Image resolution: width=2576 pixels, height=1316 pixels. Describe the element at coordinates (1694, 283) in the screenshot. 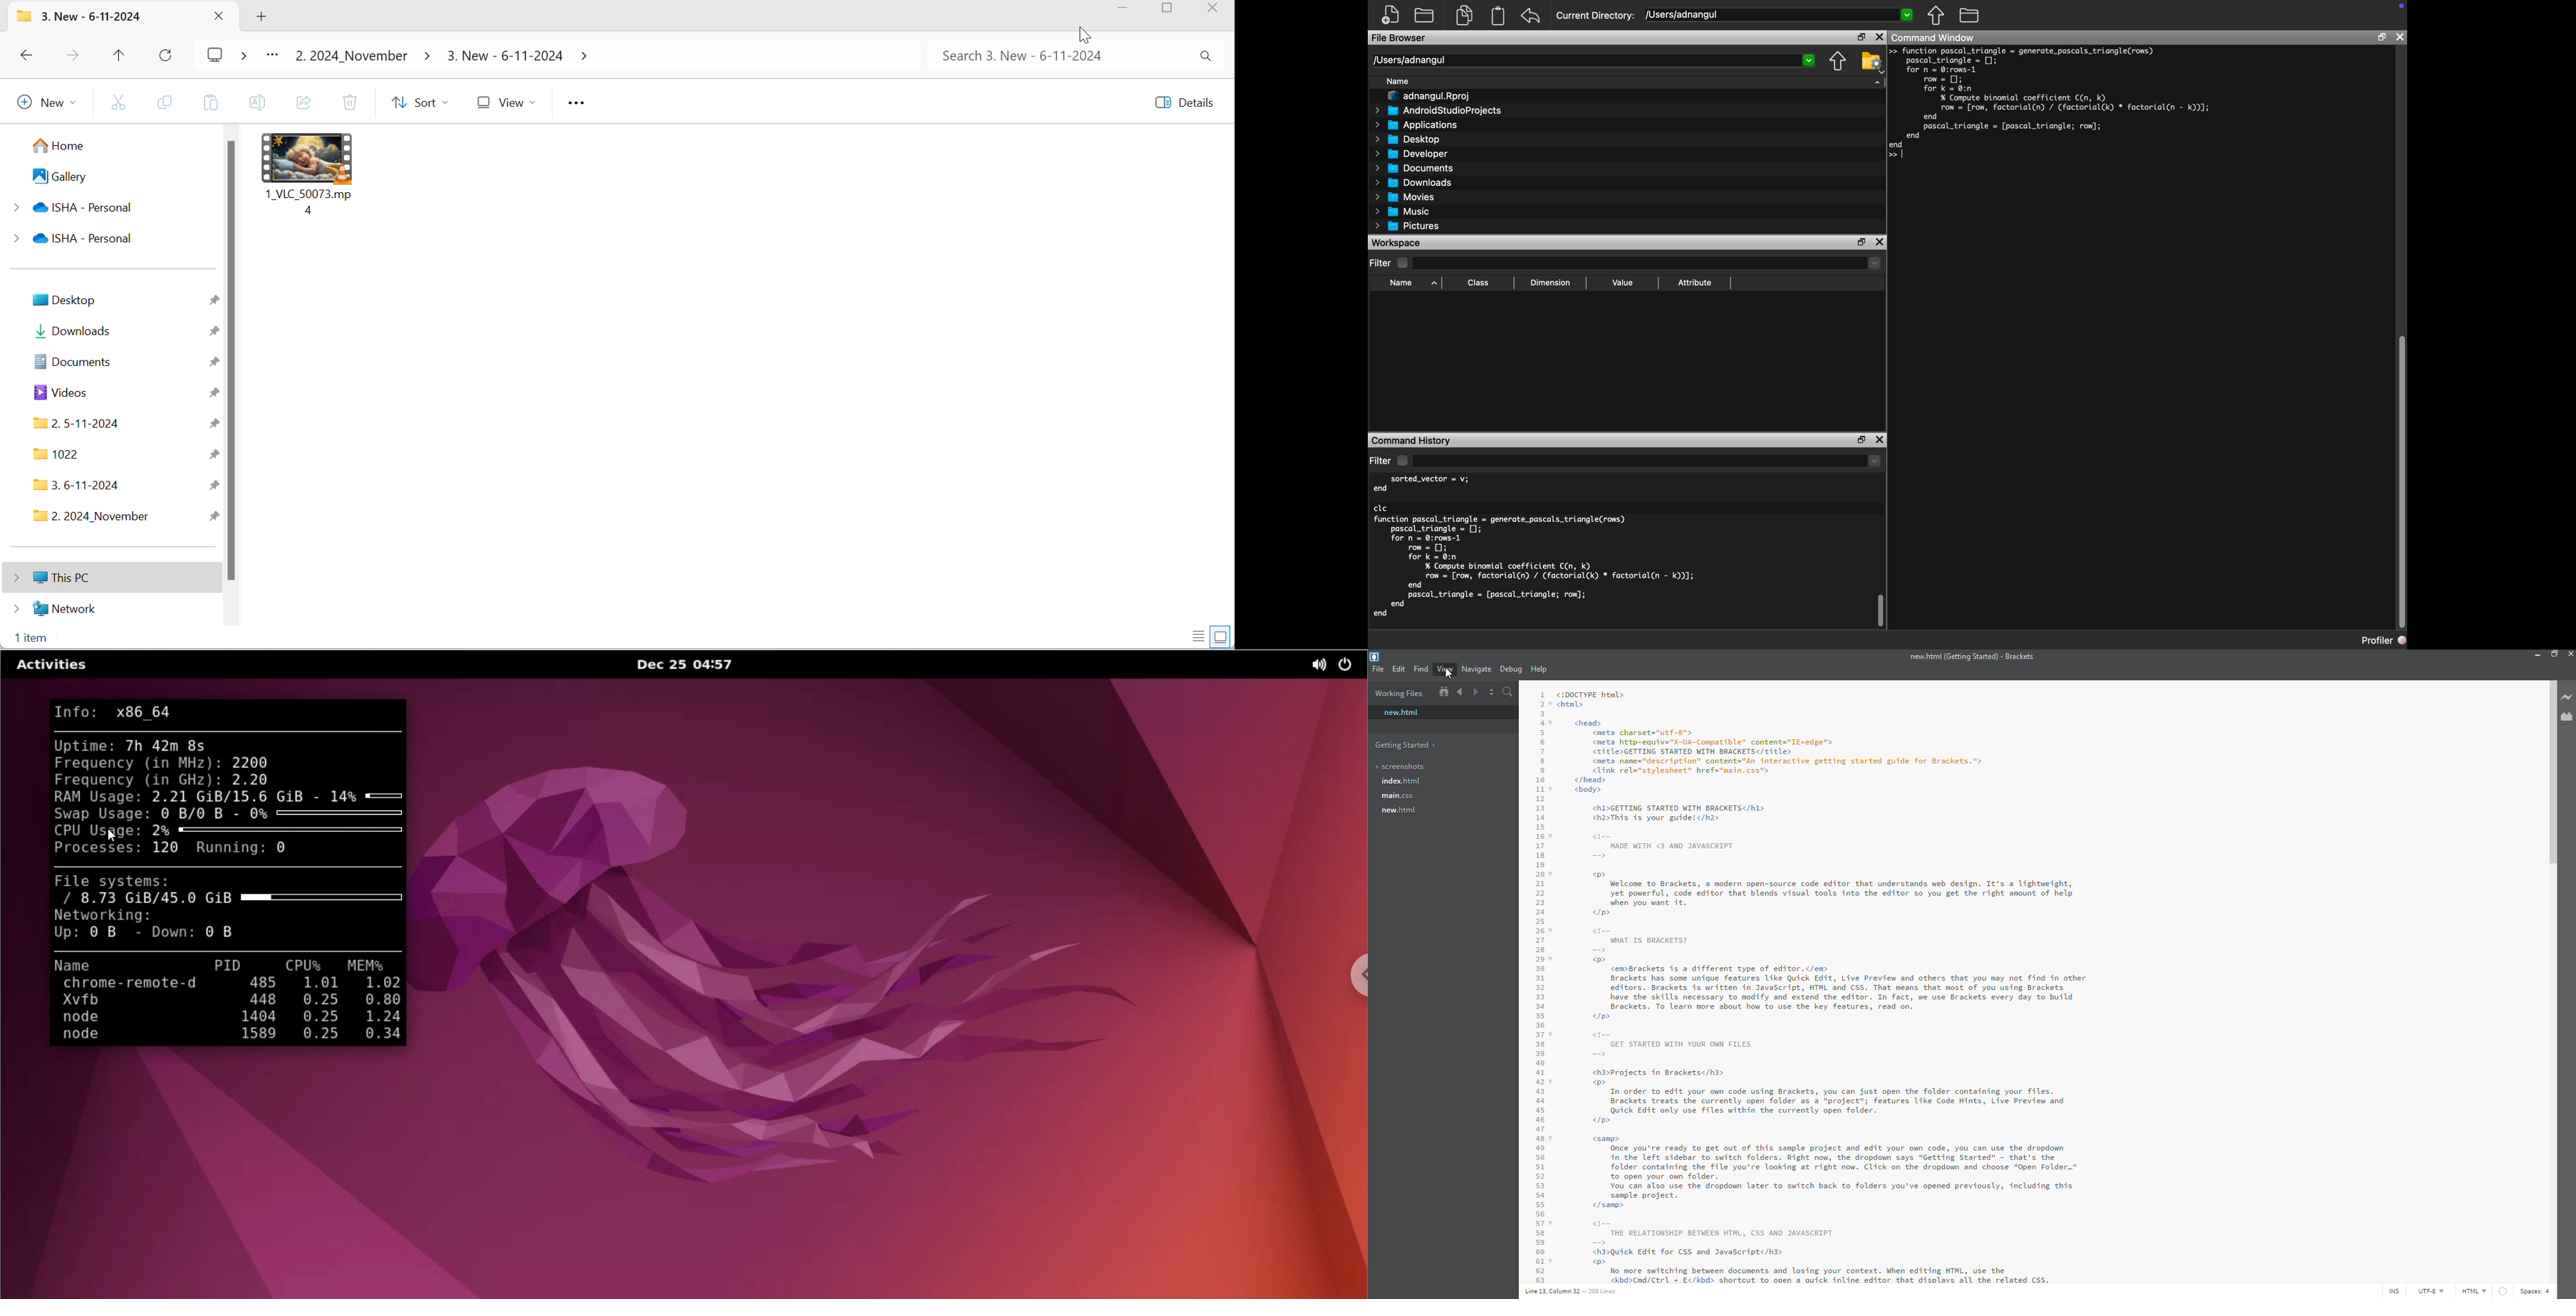

I see `Attribute` at that location.